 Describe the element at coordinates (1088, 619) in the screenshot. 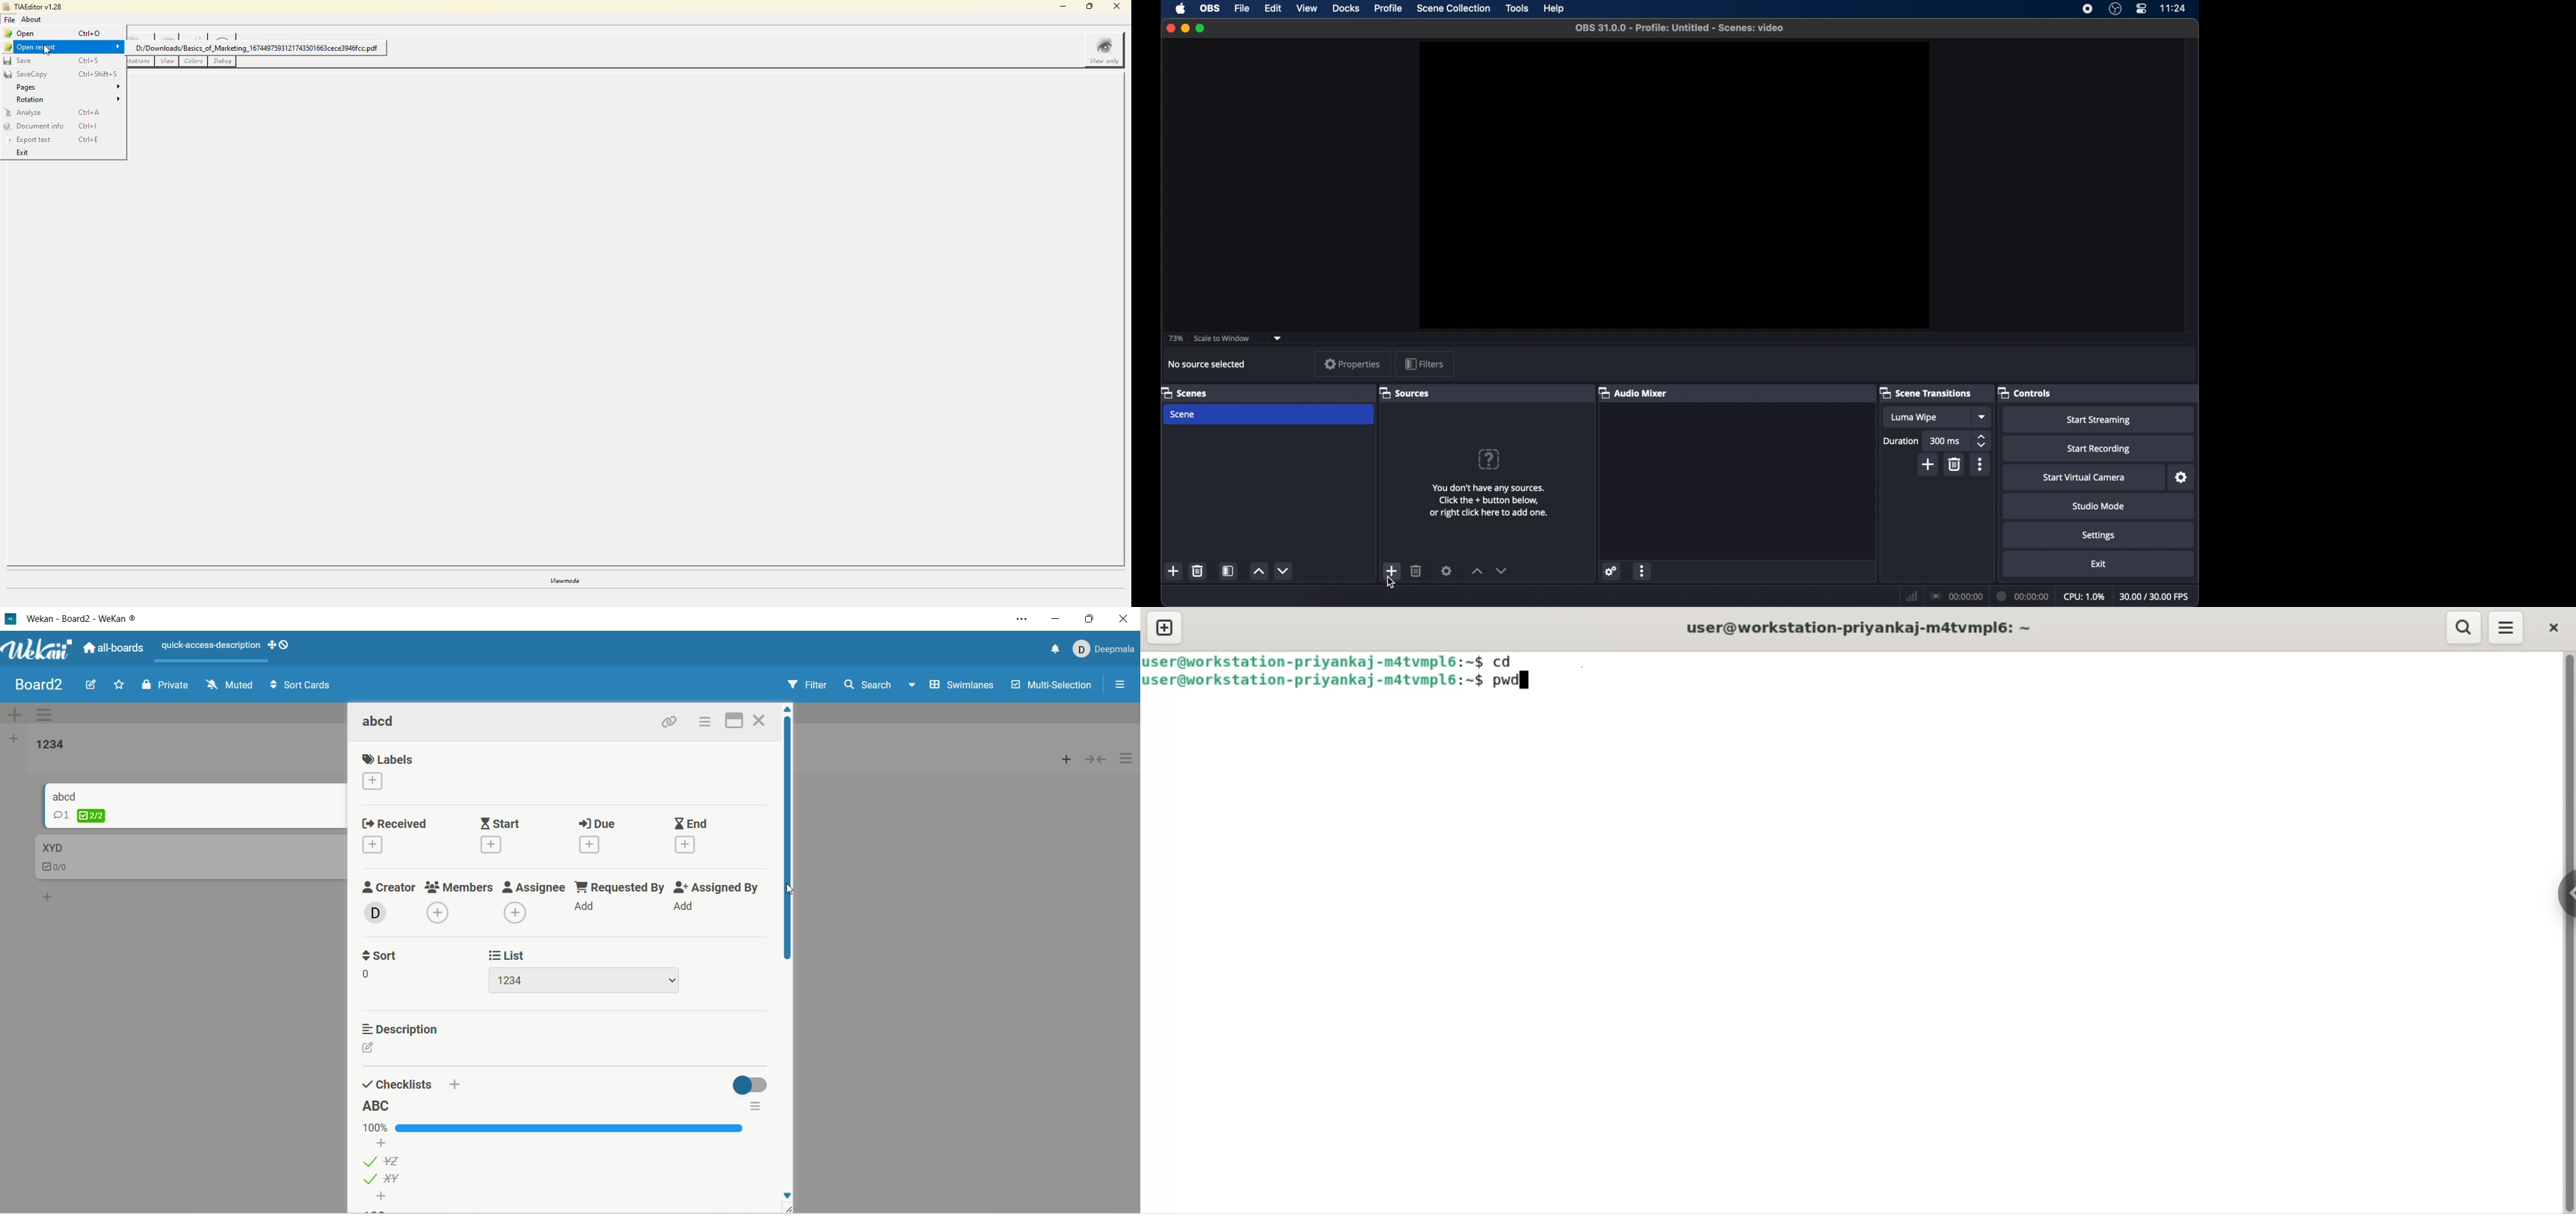

I see `maximize` at that location.